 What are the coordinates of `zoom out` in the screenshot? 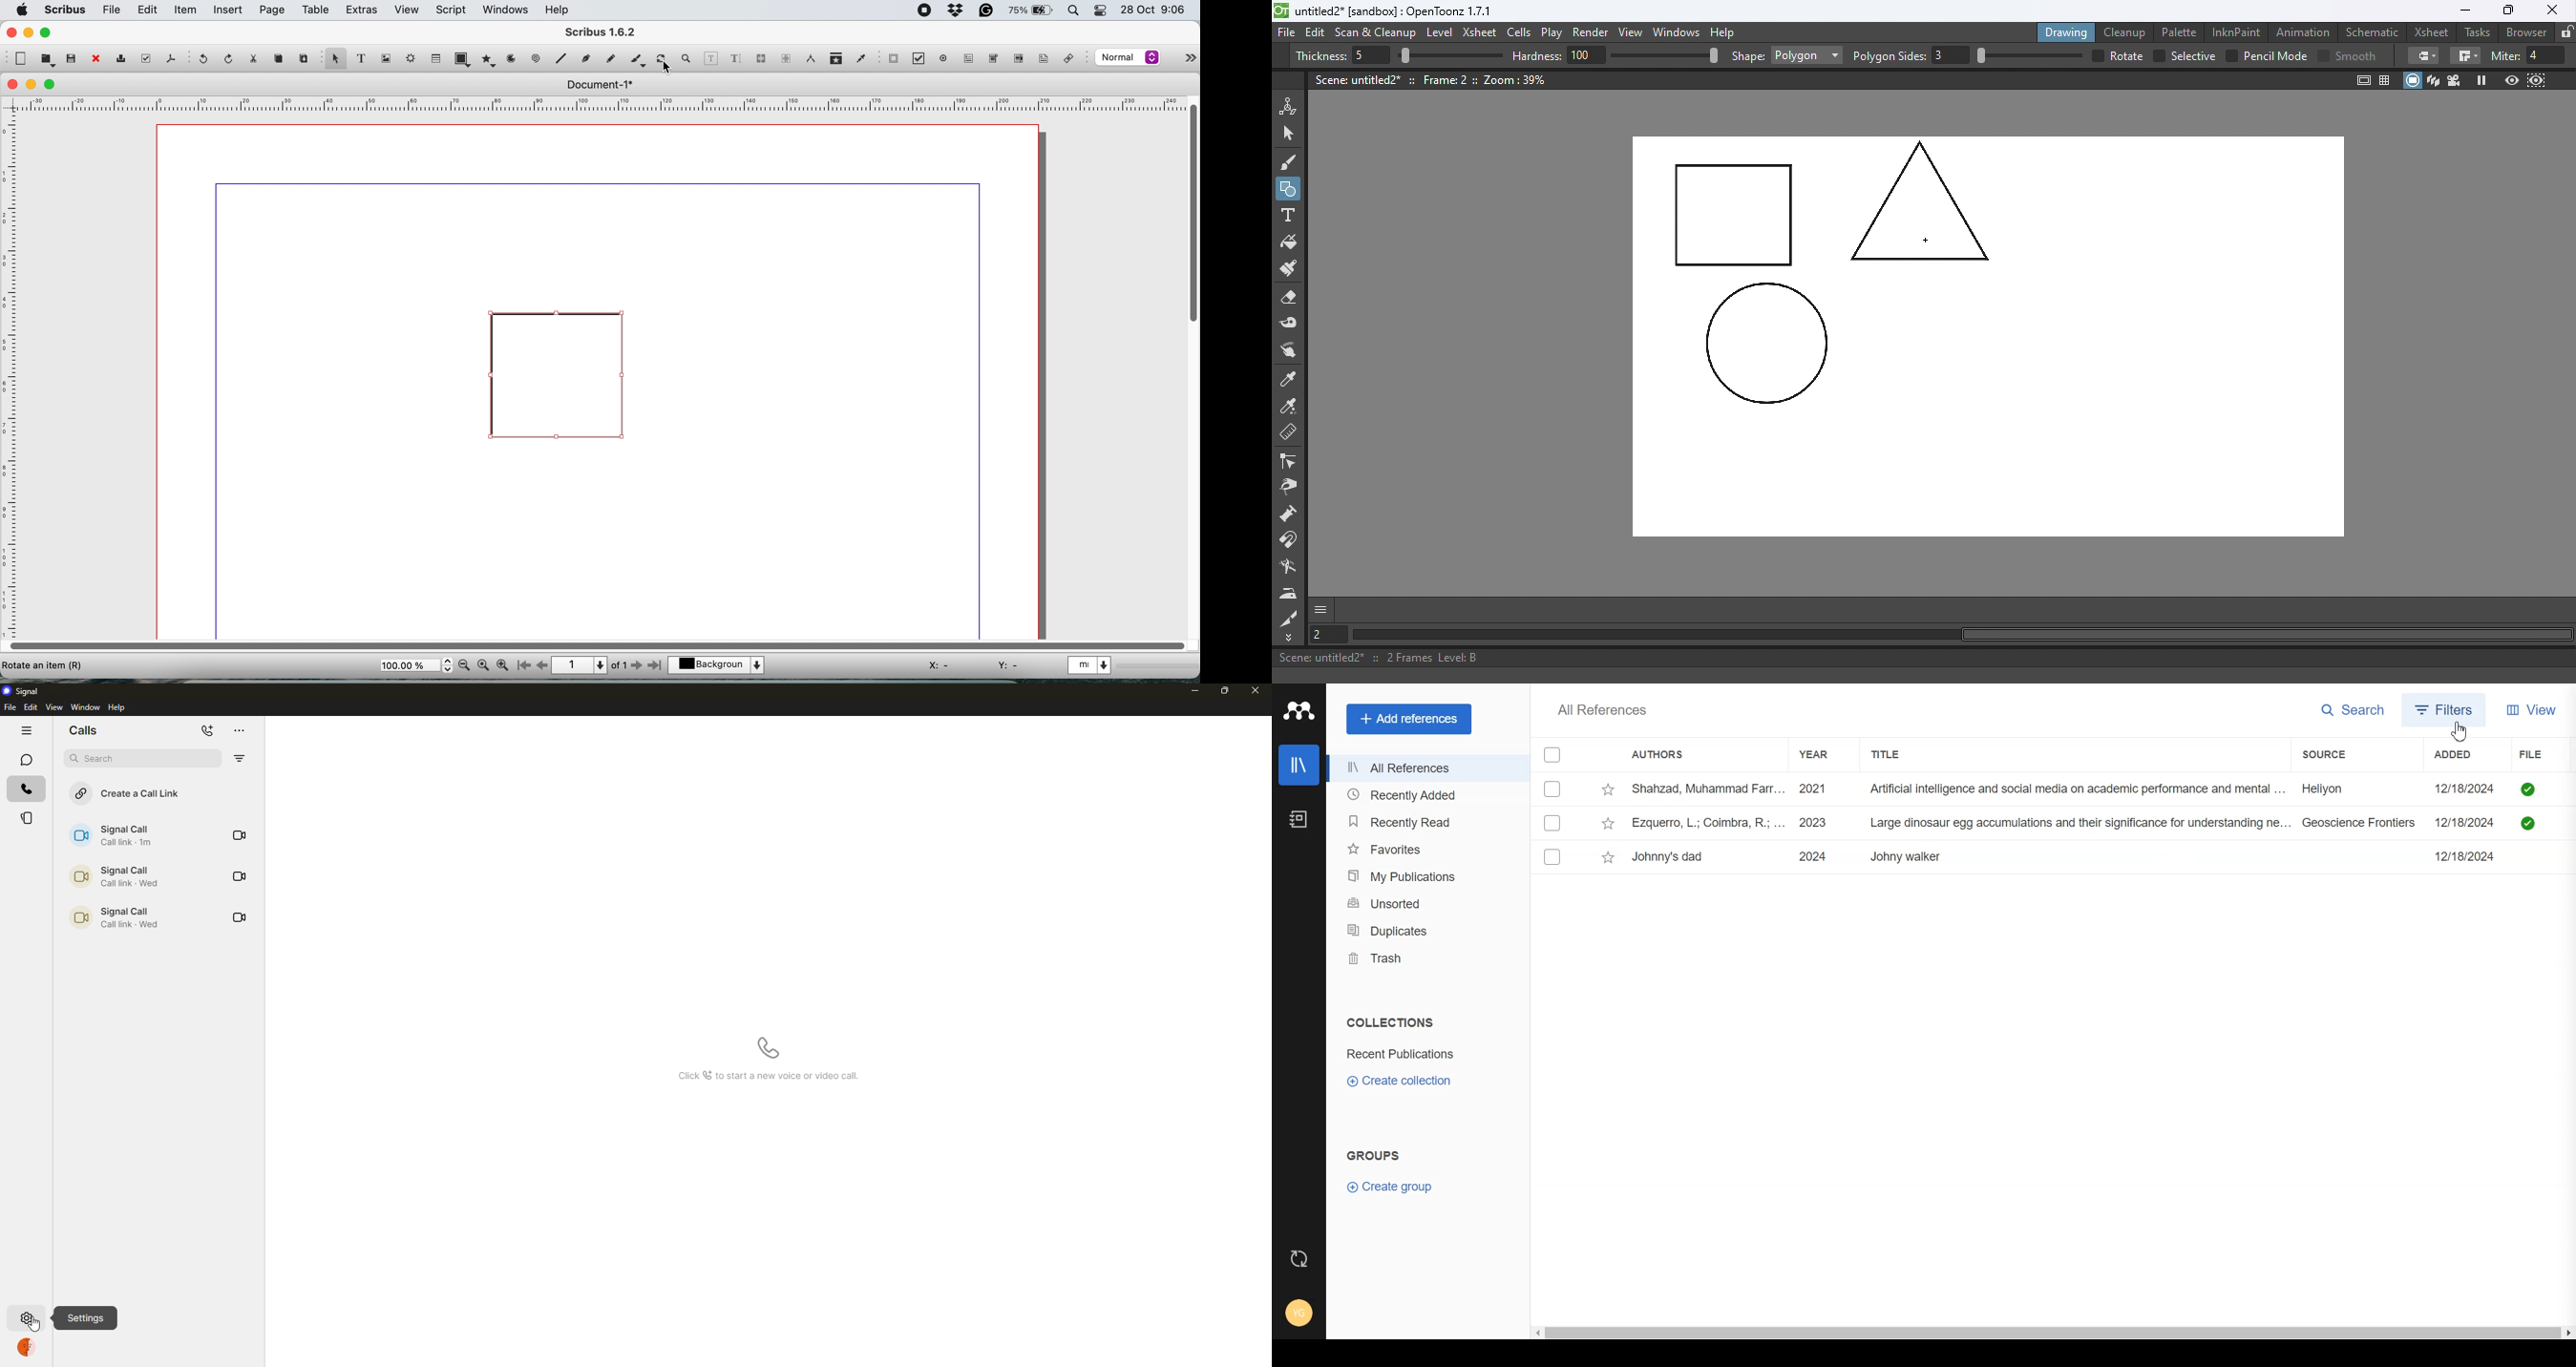 It's located at (464, 666).